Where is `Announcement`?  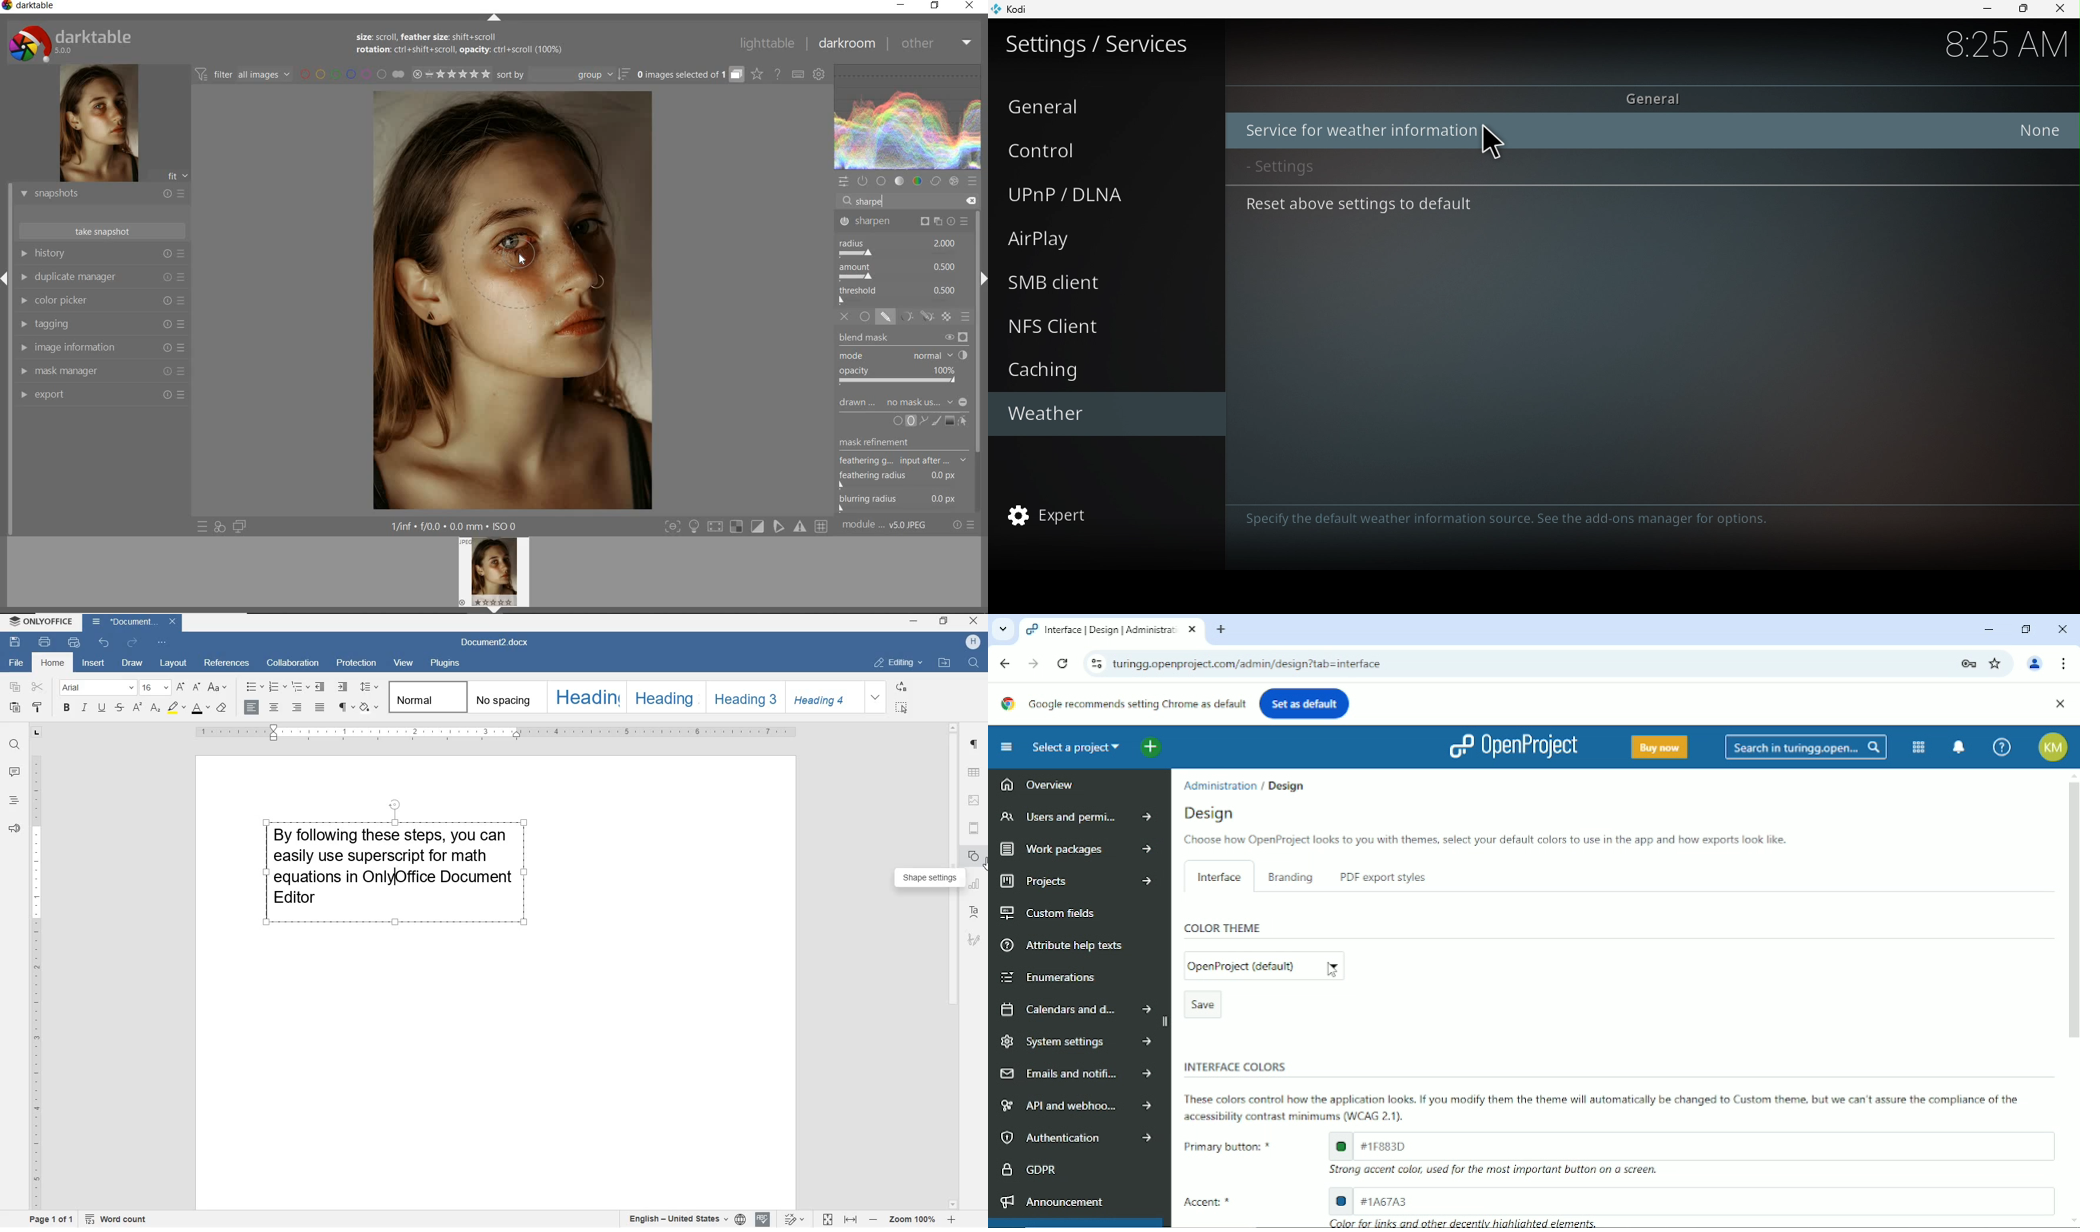
Announcement is located at coordinates (1051, 1201).